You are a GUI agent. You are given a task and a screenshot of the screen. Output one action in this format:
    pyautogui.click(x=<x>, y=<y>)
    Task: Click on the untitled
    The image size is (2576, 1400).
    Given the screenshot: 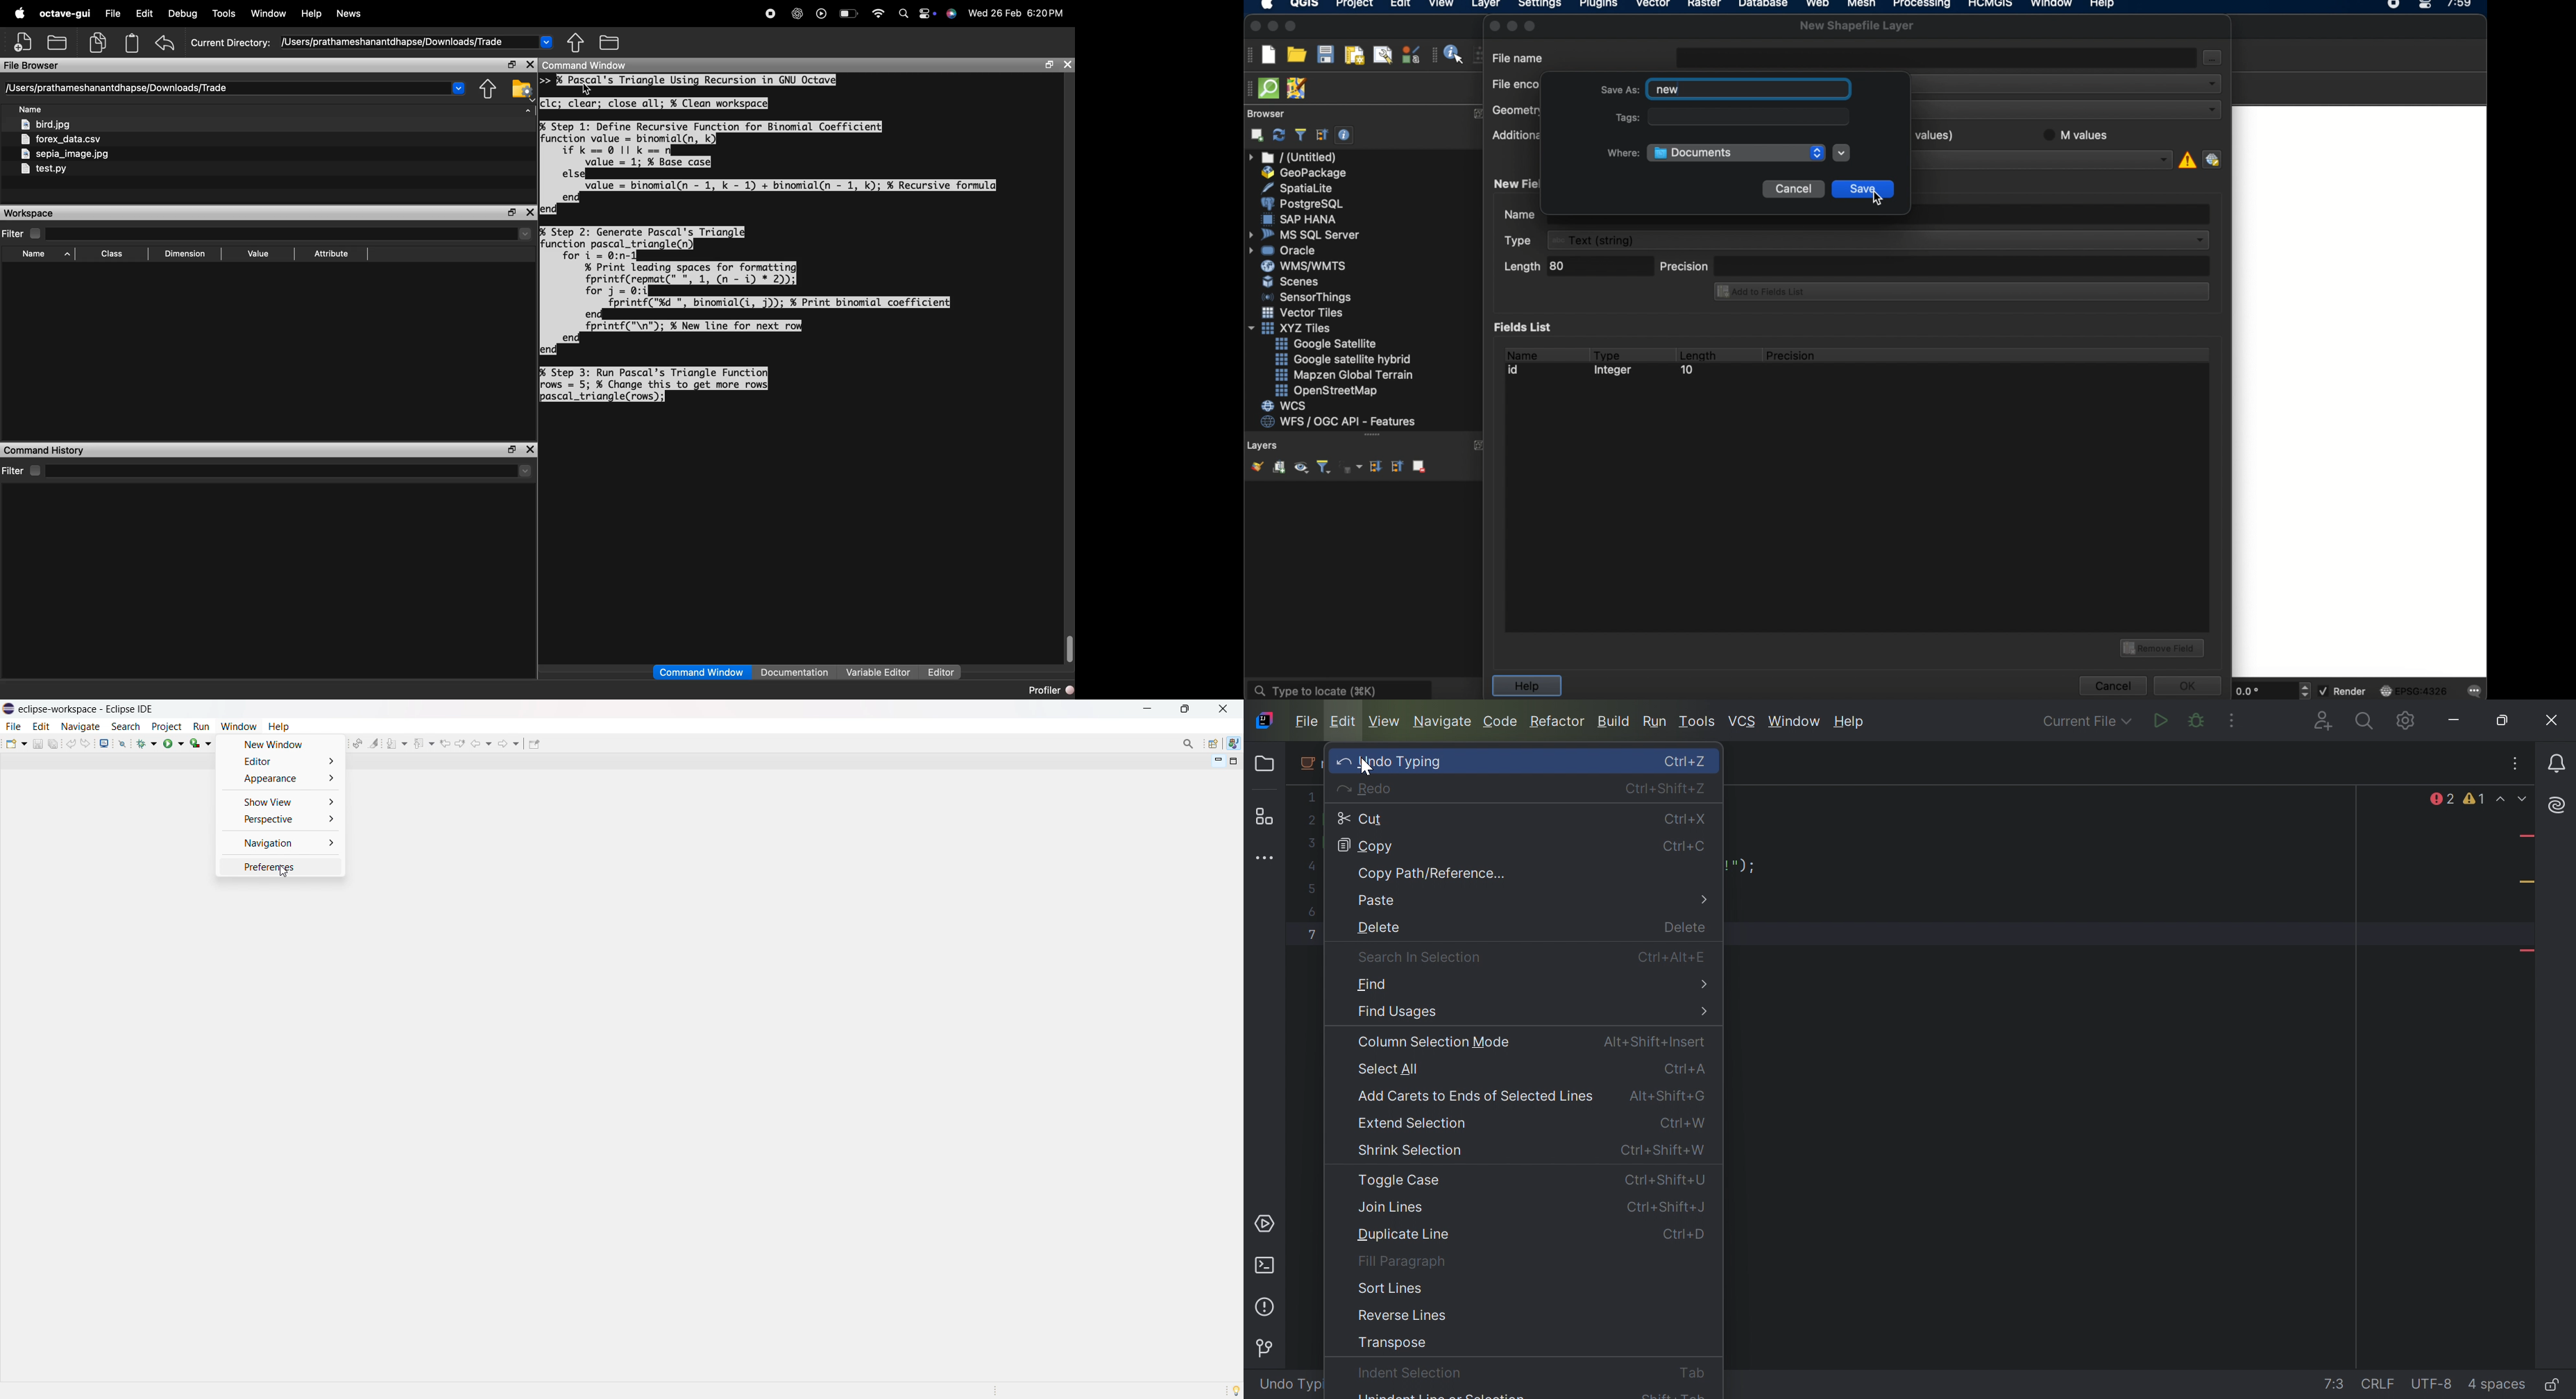 What is the action you would take?
    pyautogui.click(x=1294, y=157)
    